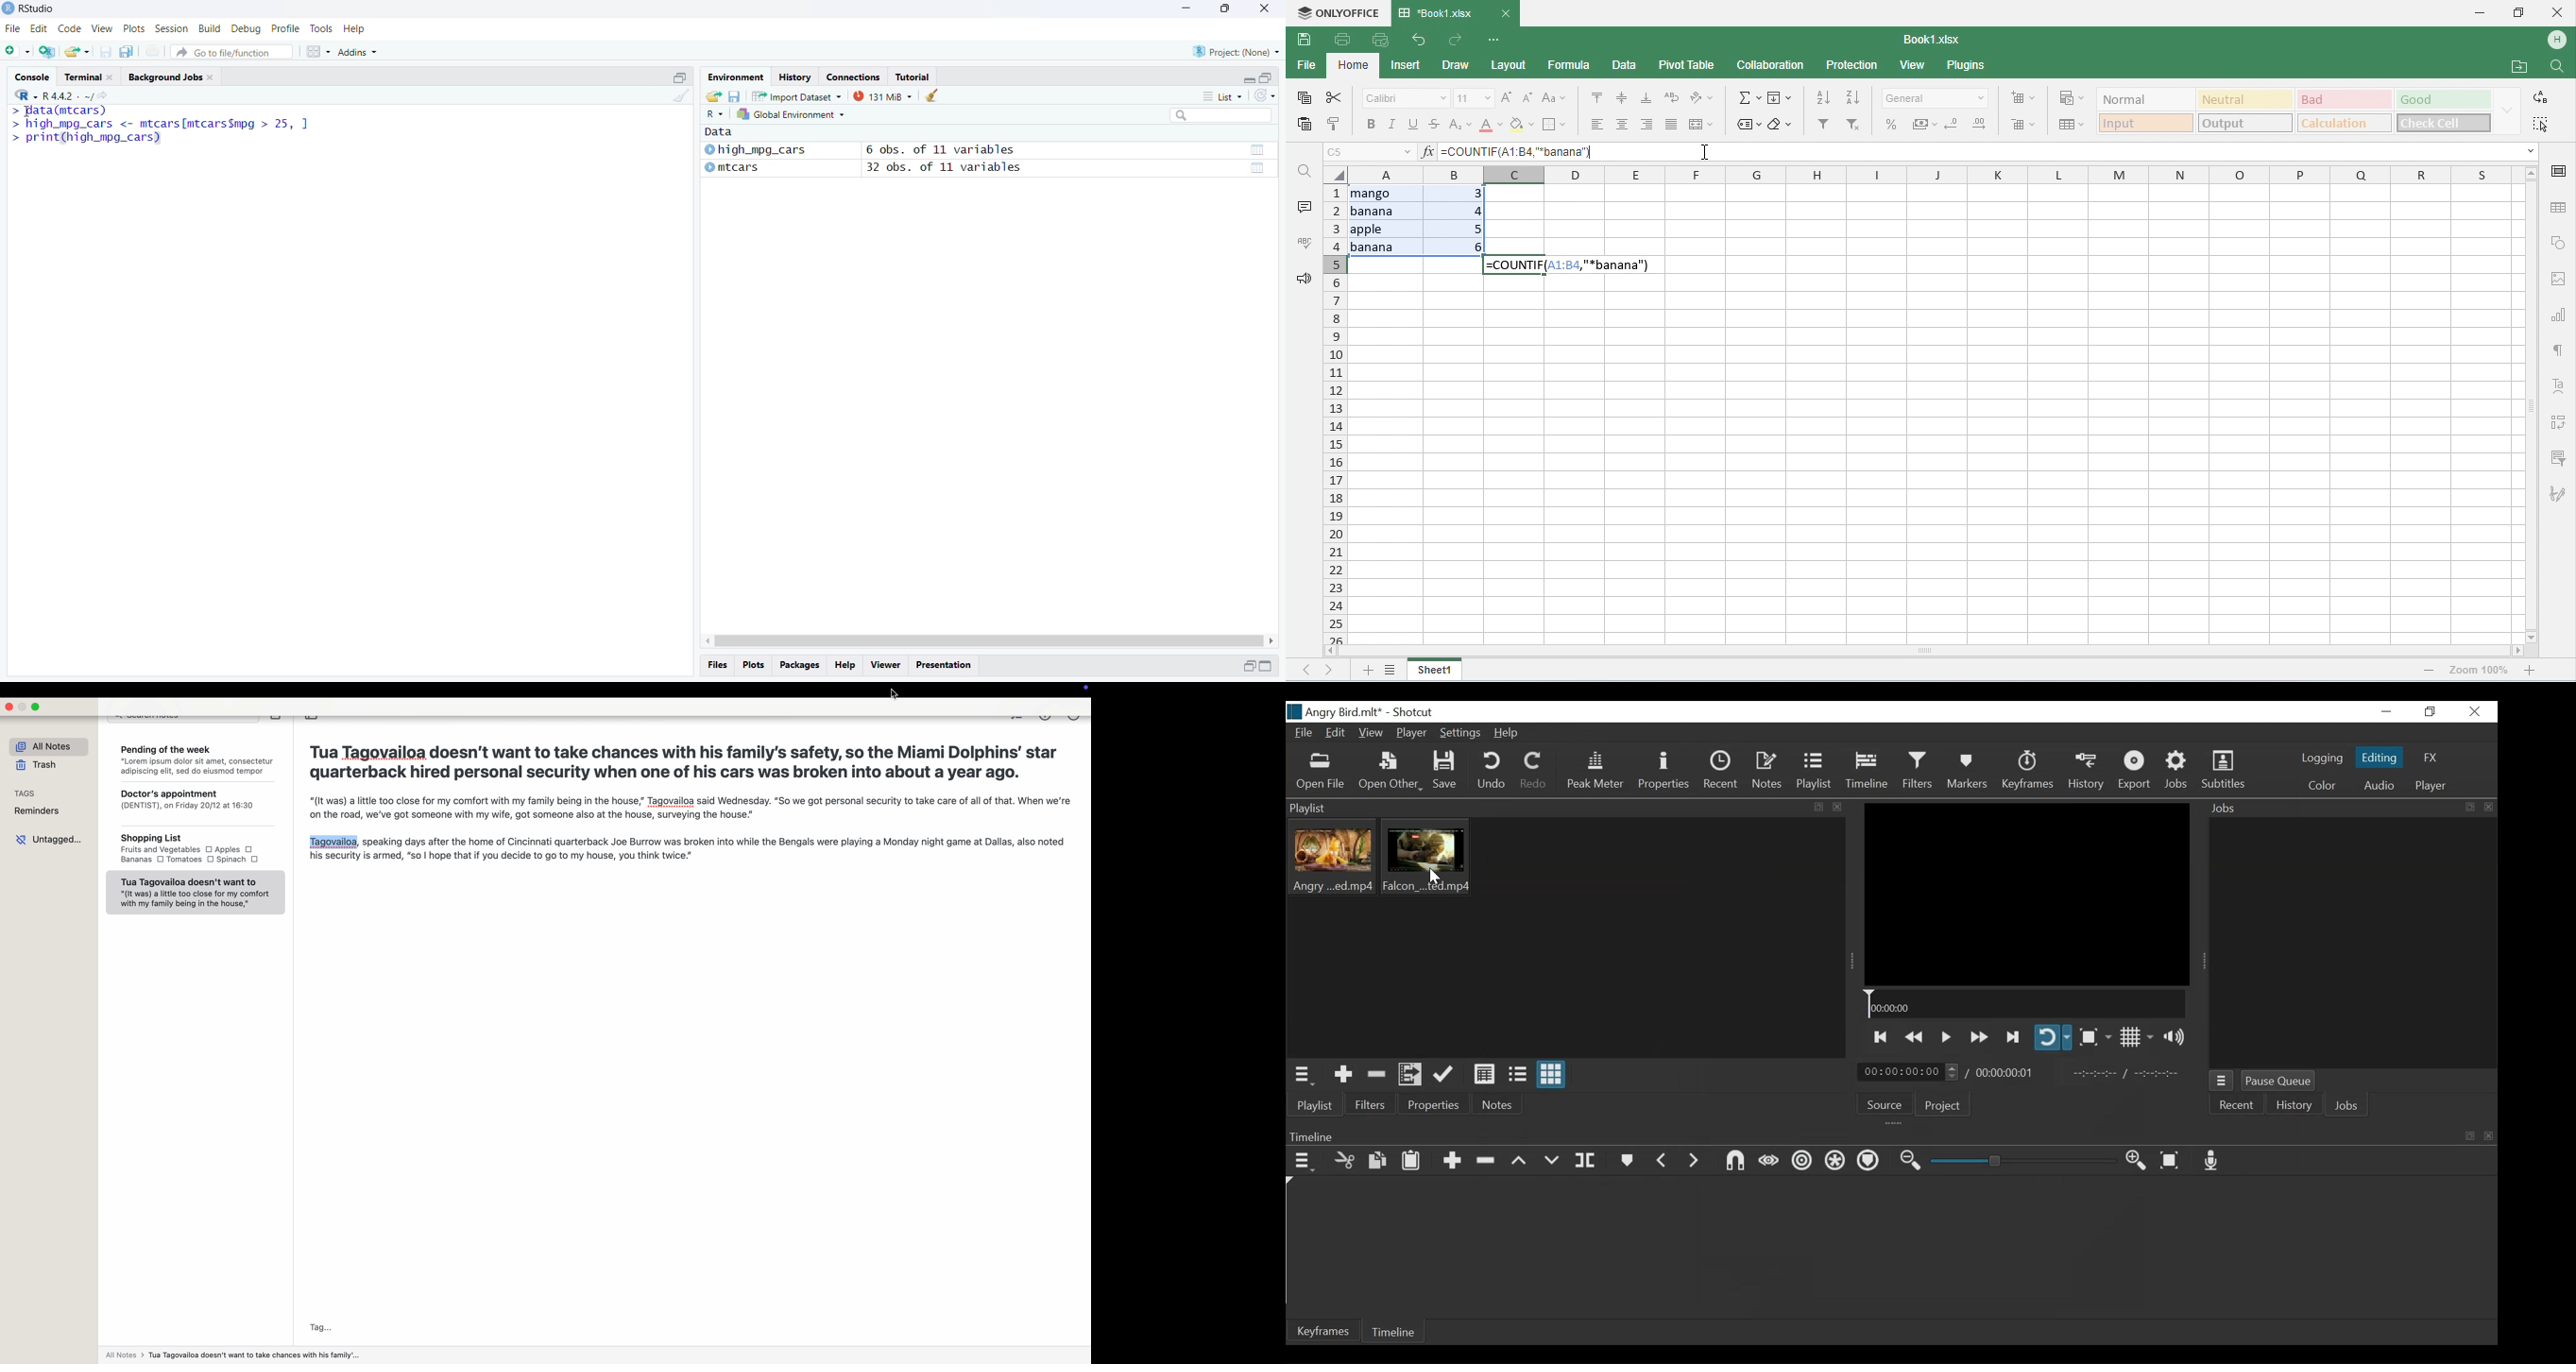 This screenshot has height=1372, width=2576. Describe the element at coordinates (795, 76) in the screenshot. I see `History` at that location.